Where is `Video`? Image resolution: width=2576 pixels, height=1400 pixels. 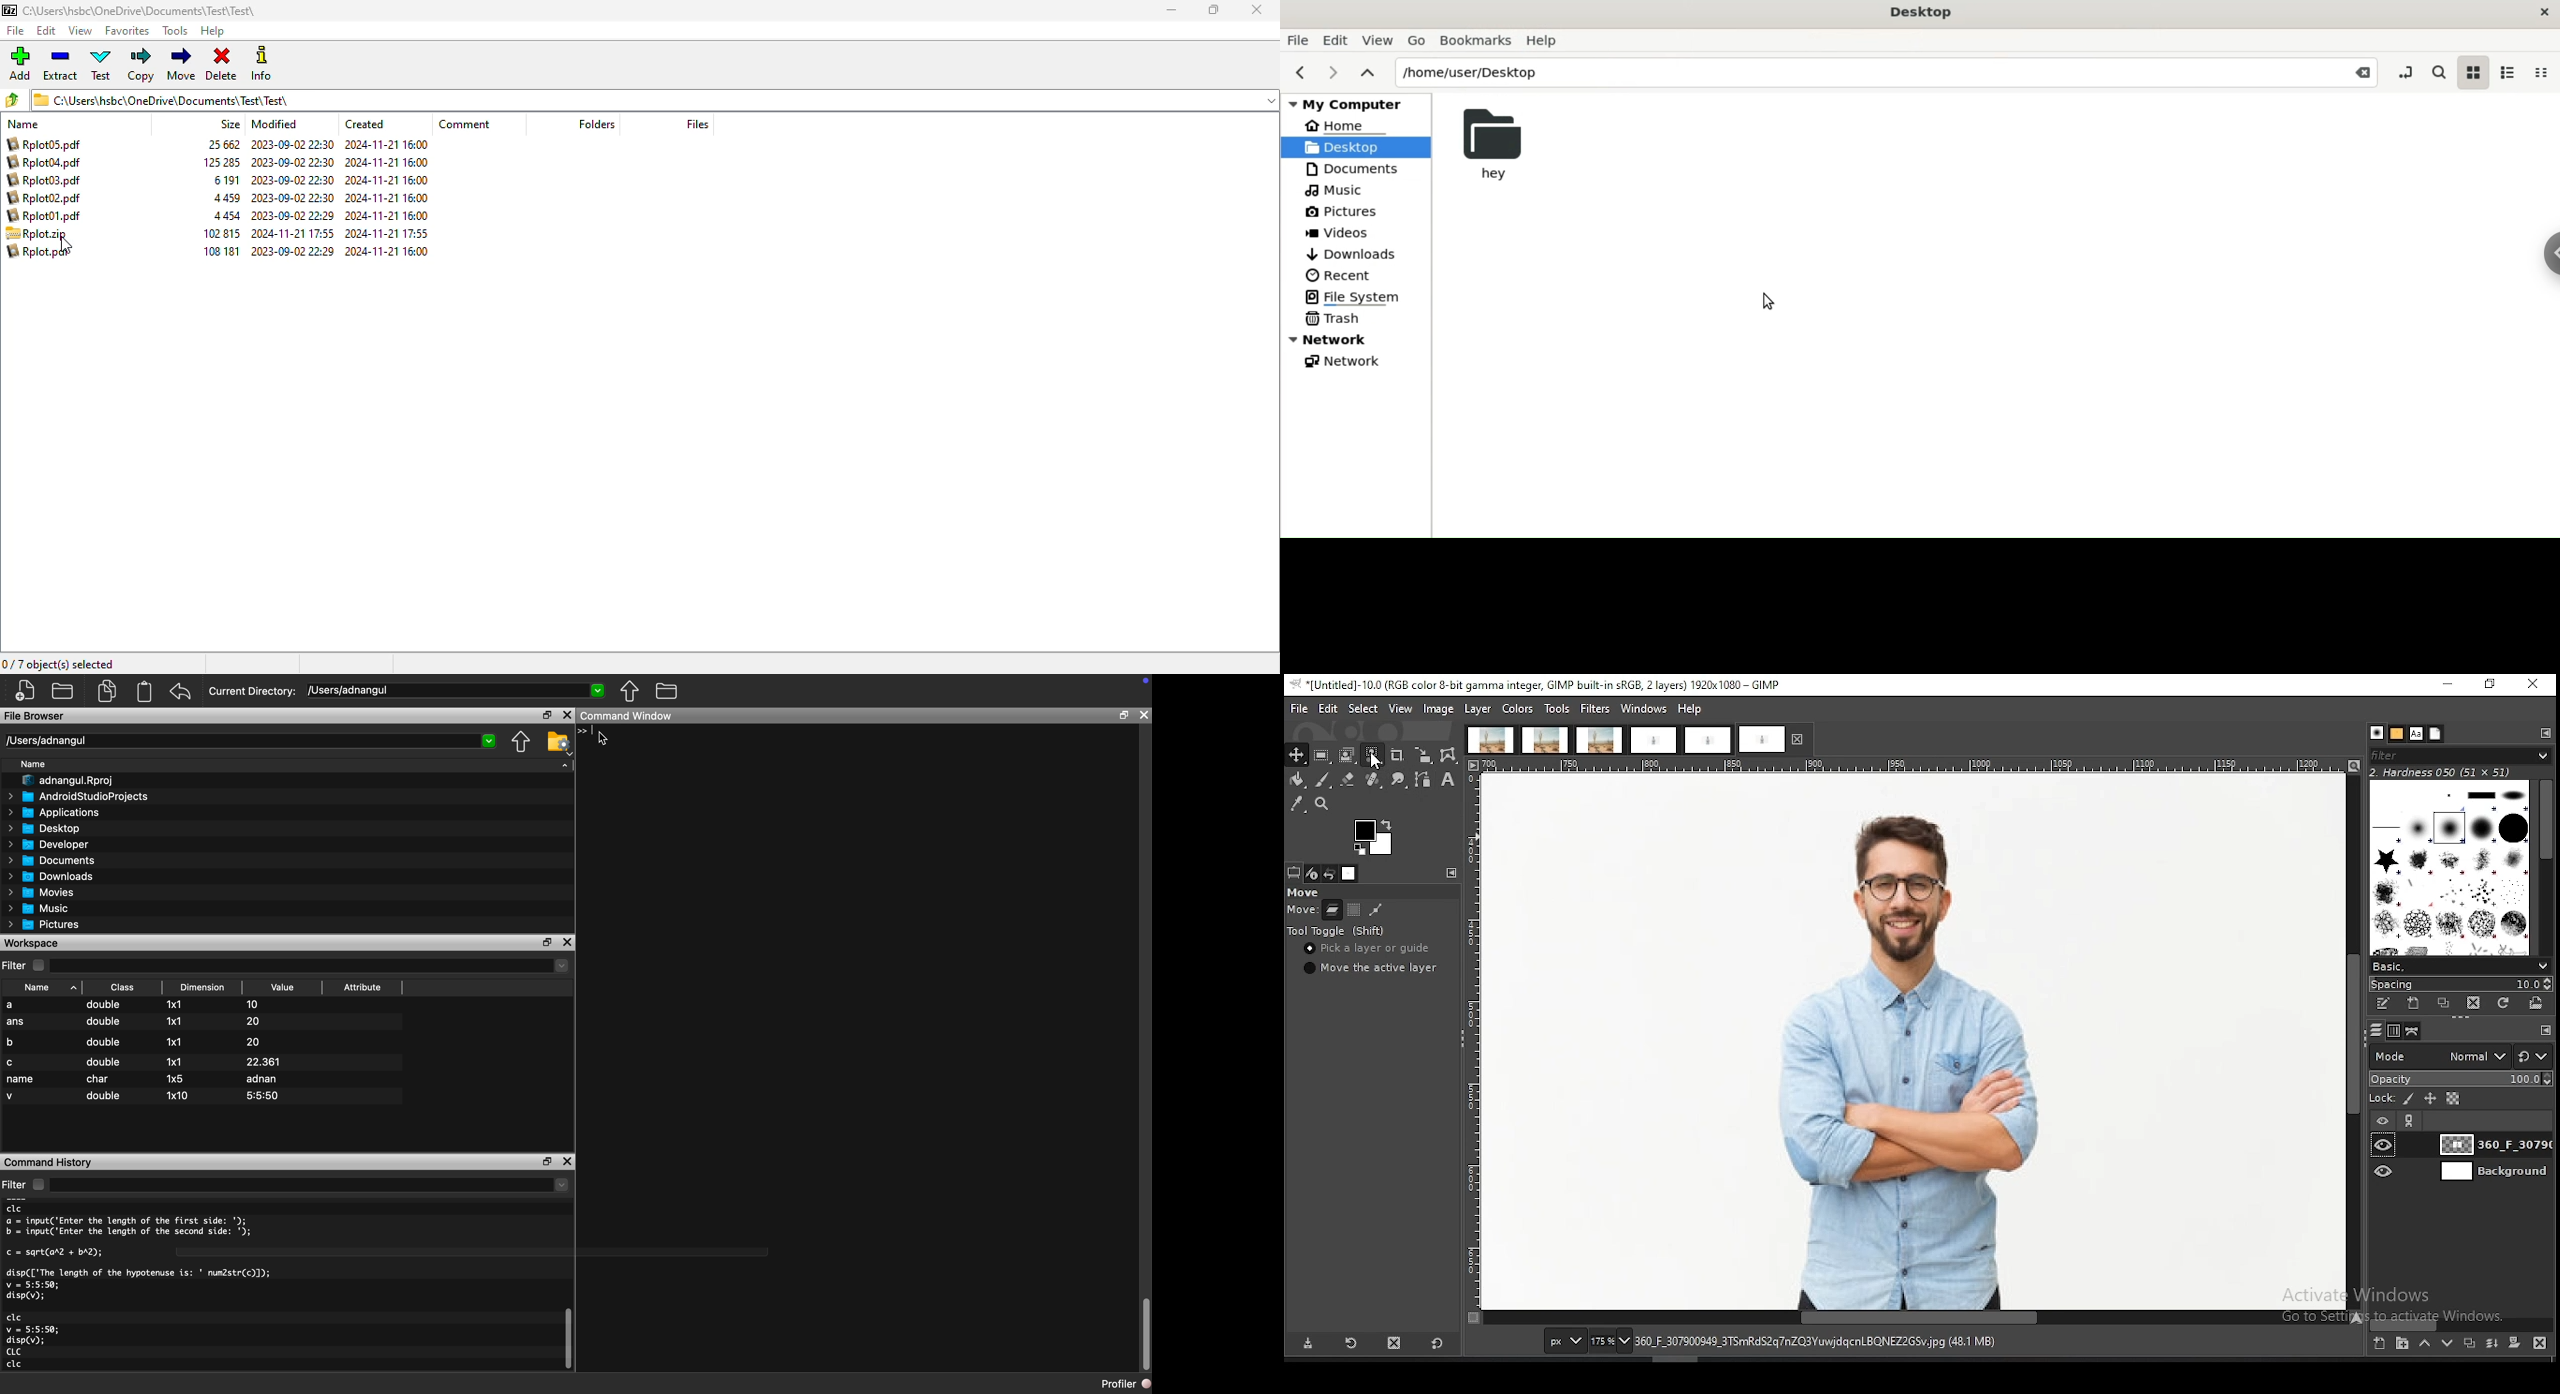
Video is located at coordinates (289, 985).